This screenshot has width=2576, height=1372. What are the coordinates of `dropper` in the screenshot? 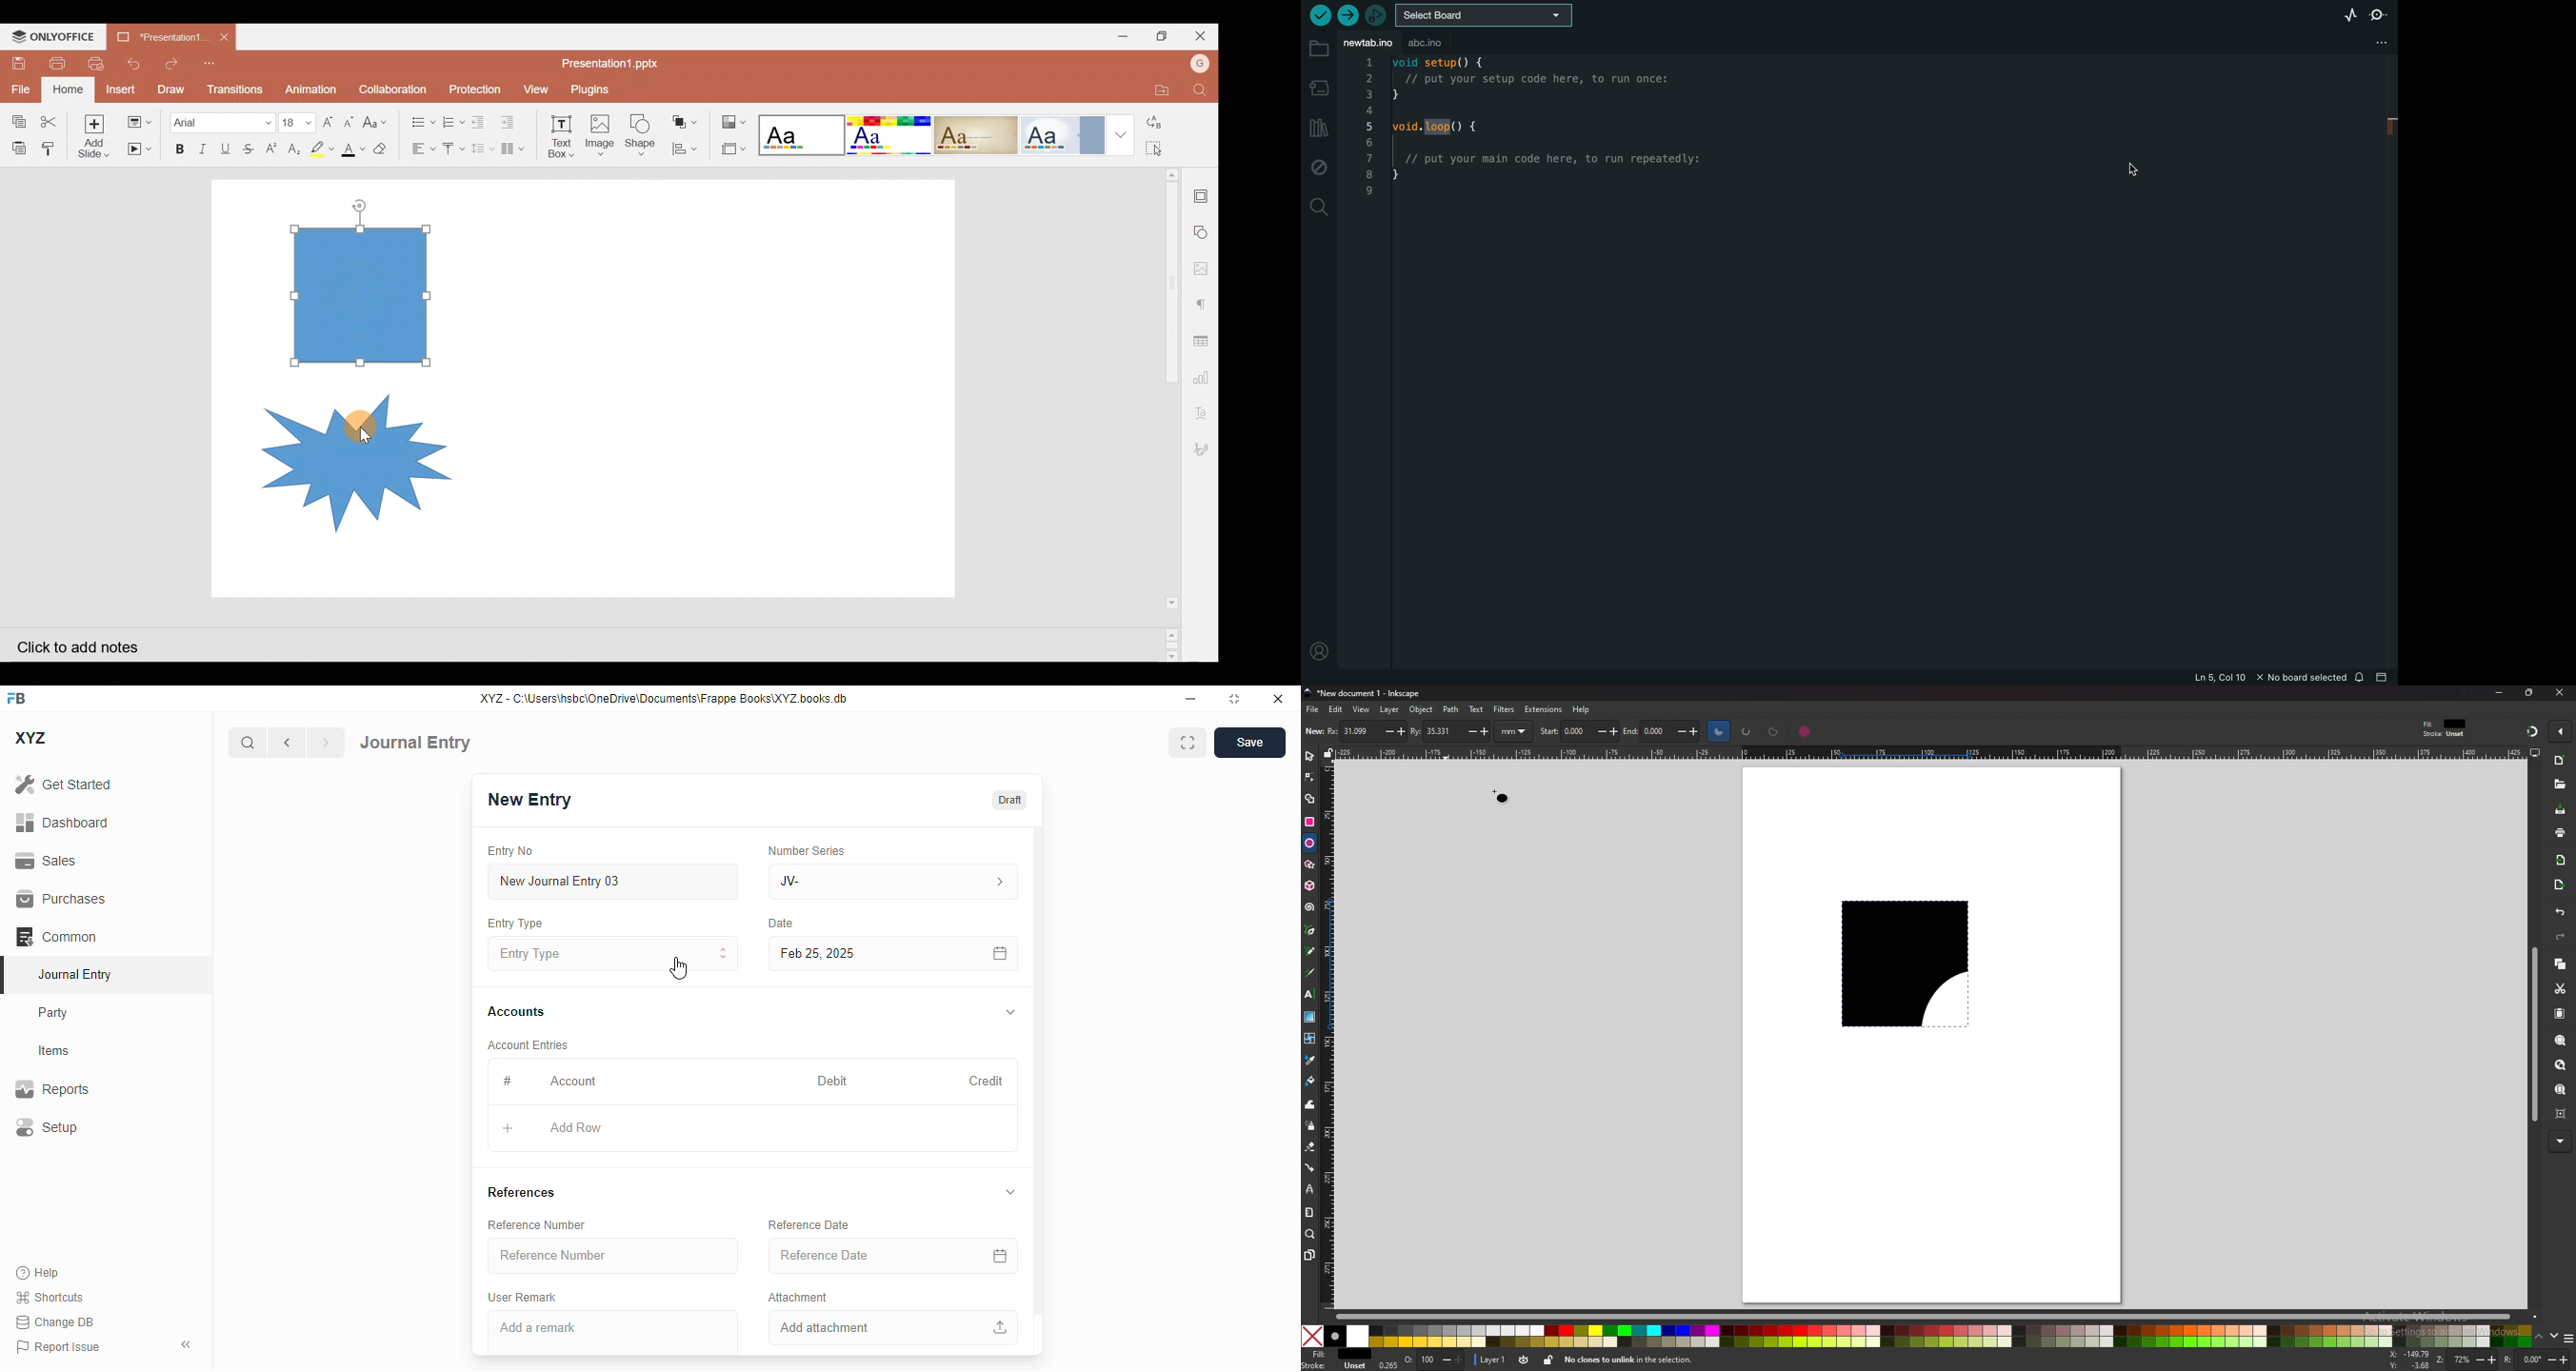 It's located at (1311, 1061).